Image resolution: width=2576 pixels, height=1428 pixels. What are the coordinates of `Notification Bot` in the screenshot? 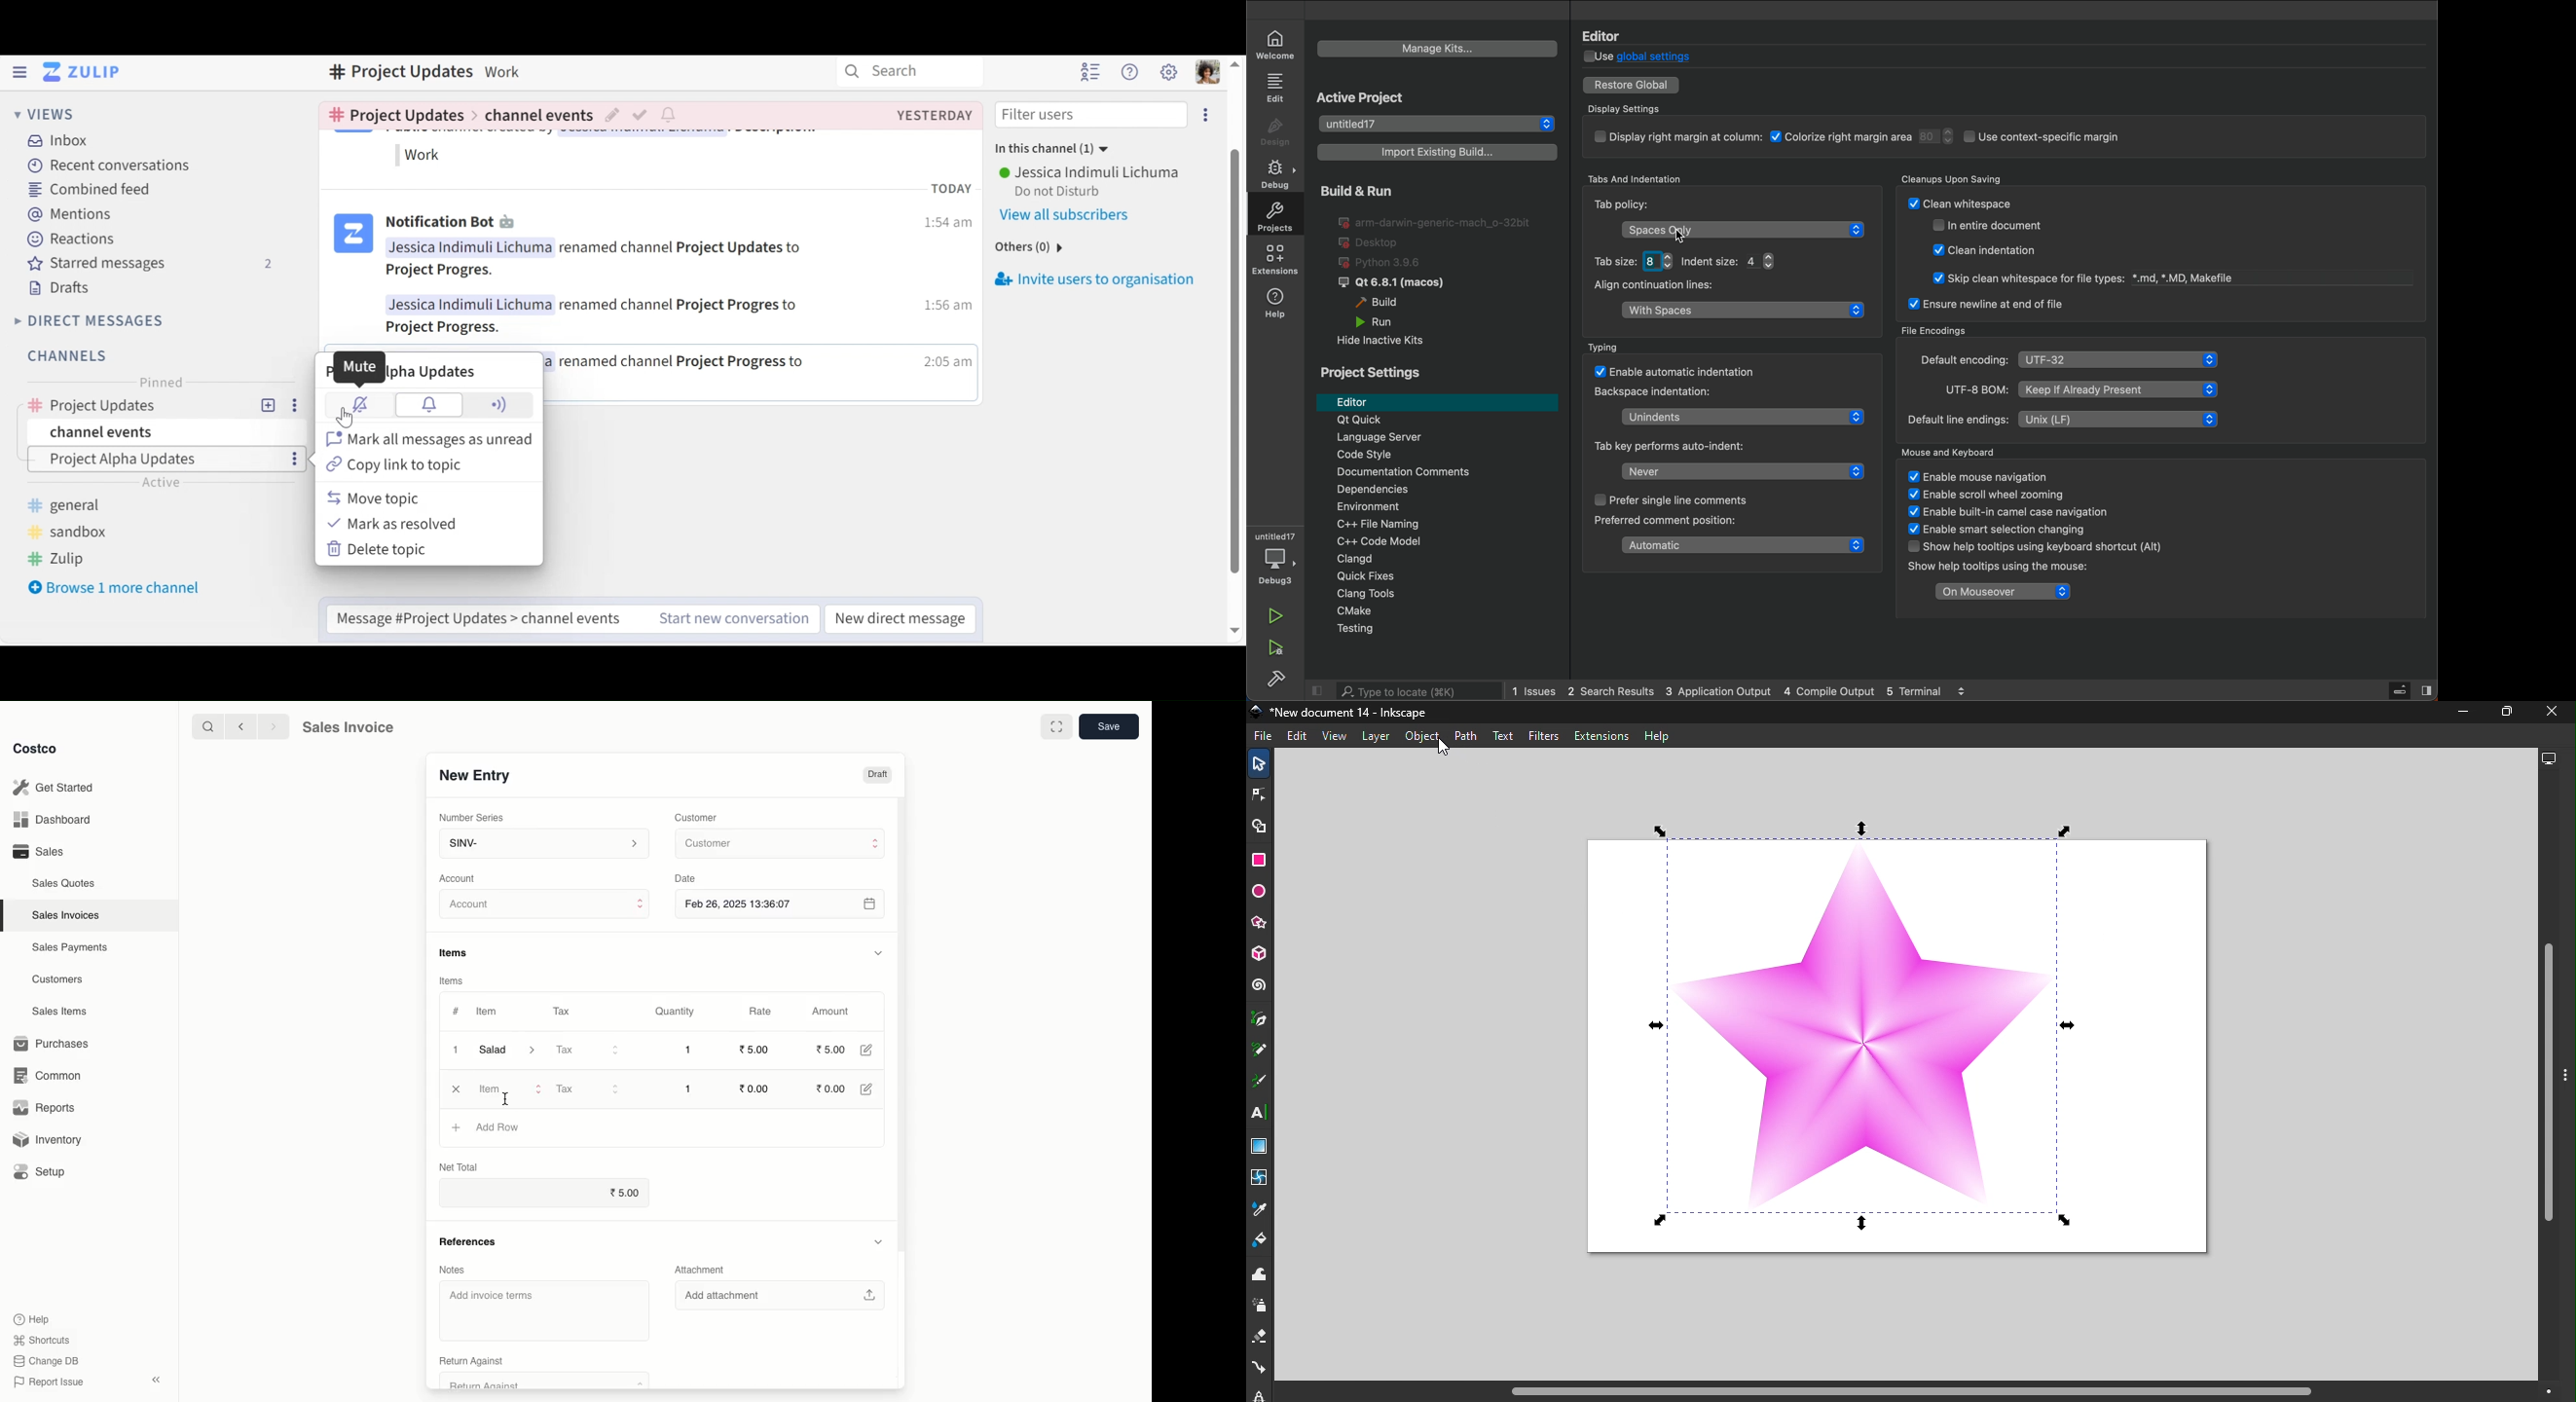 It's located at (438, 224).